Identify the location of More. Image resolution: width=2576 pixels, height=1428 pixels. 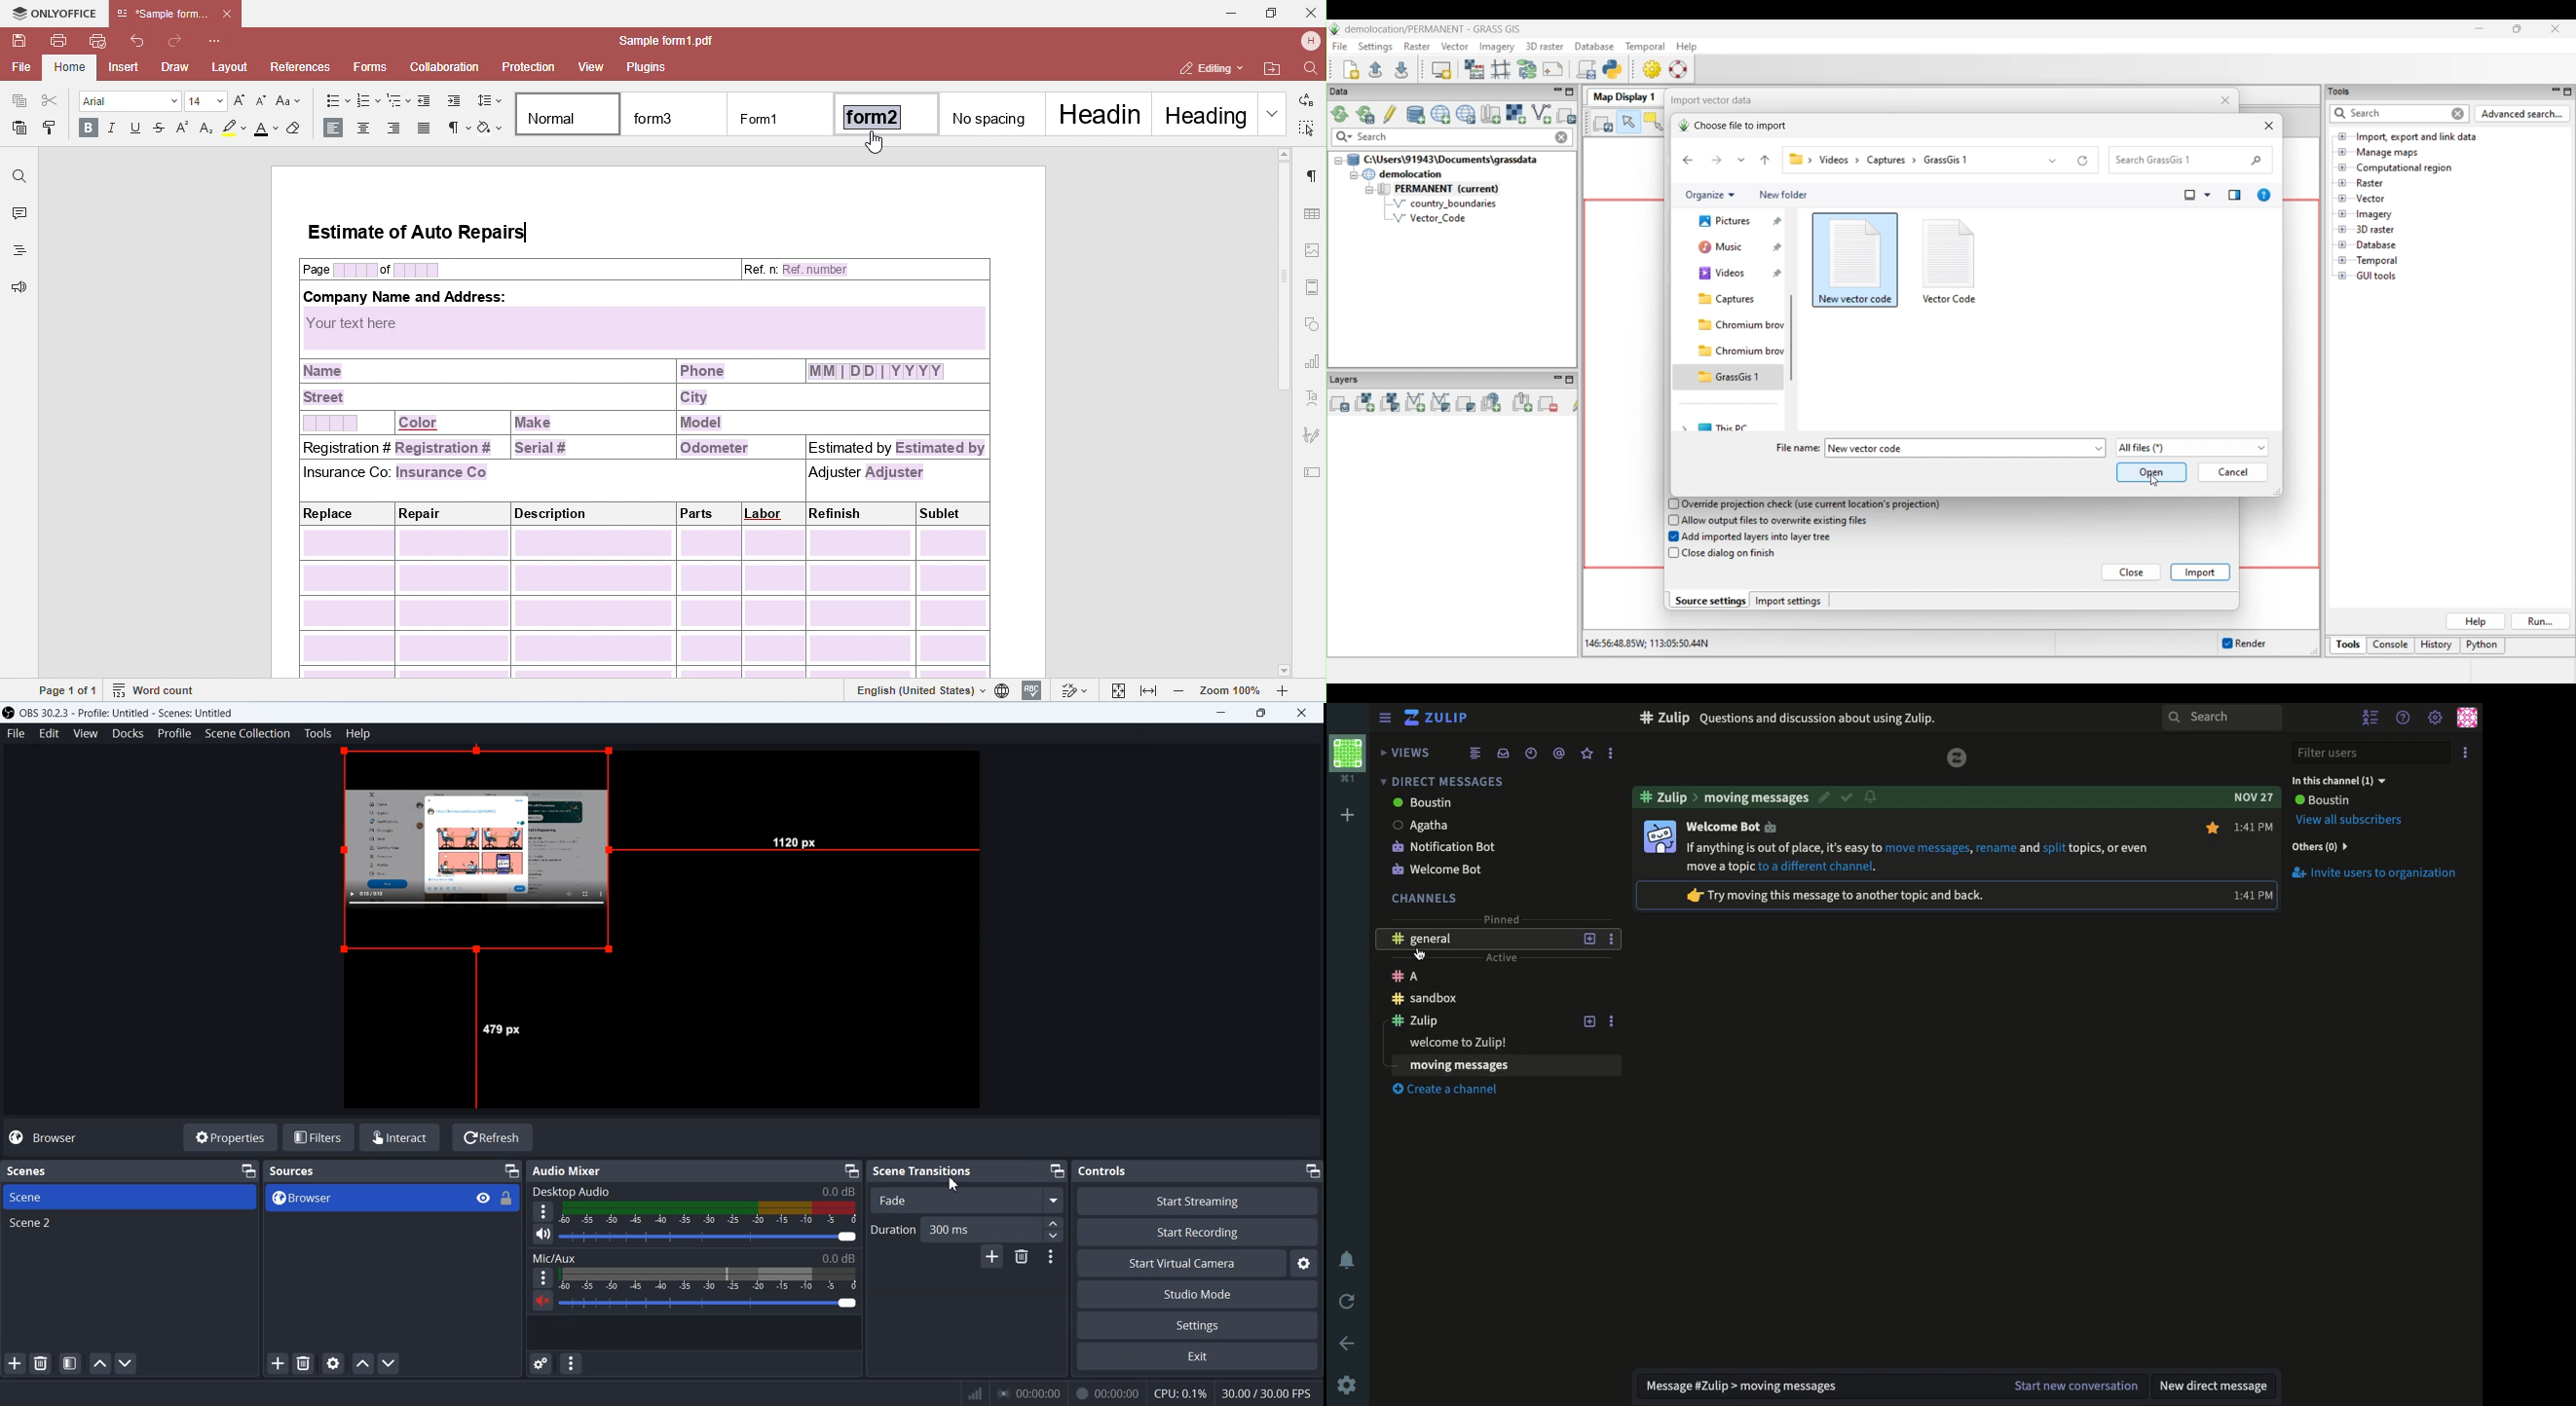
(543, 1211).